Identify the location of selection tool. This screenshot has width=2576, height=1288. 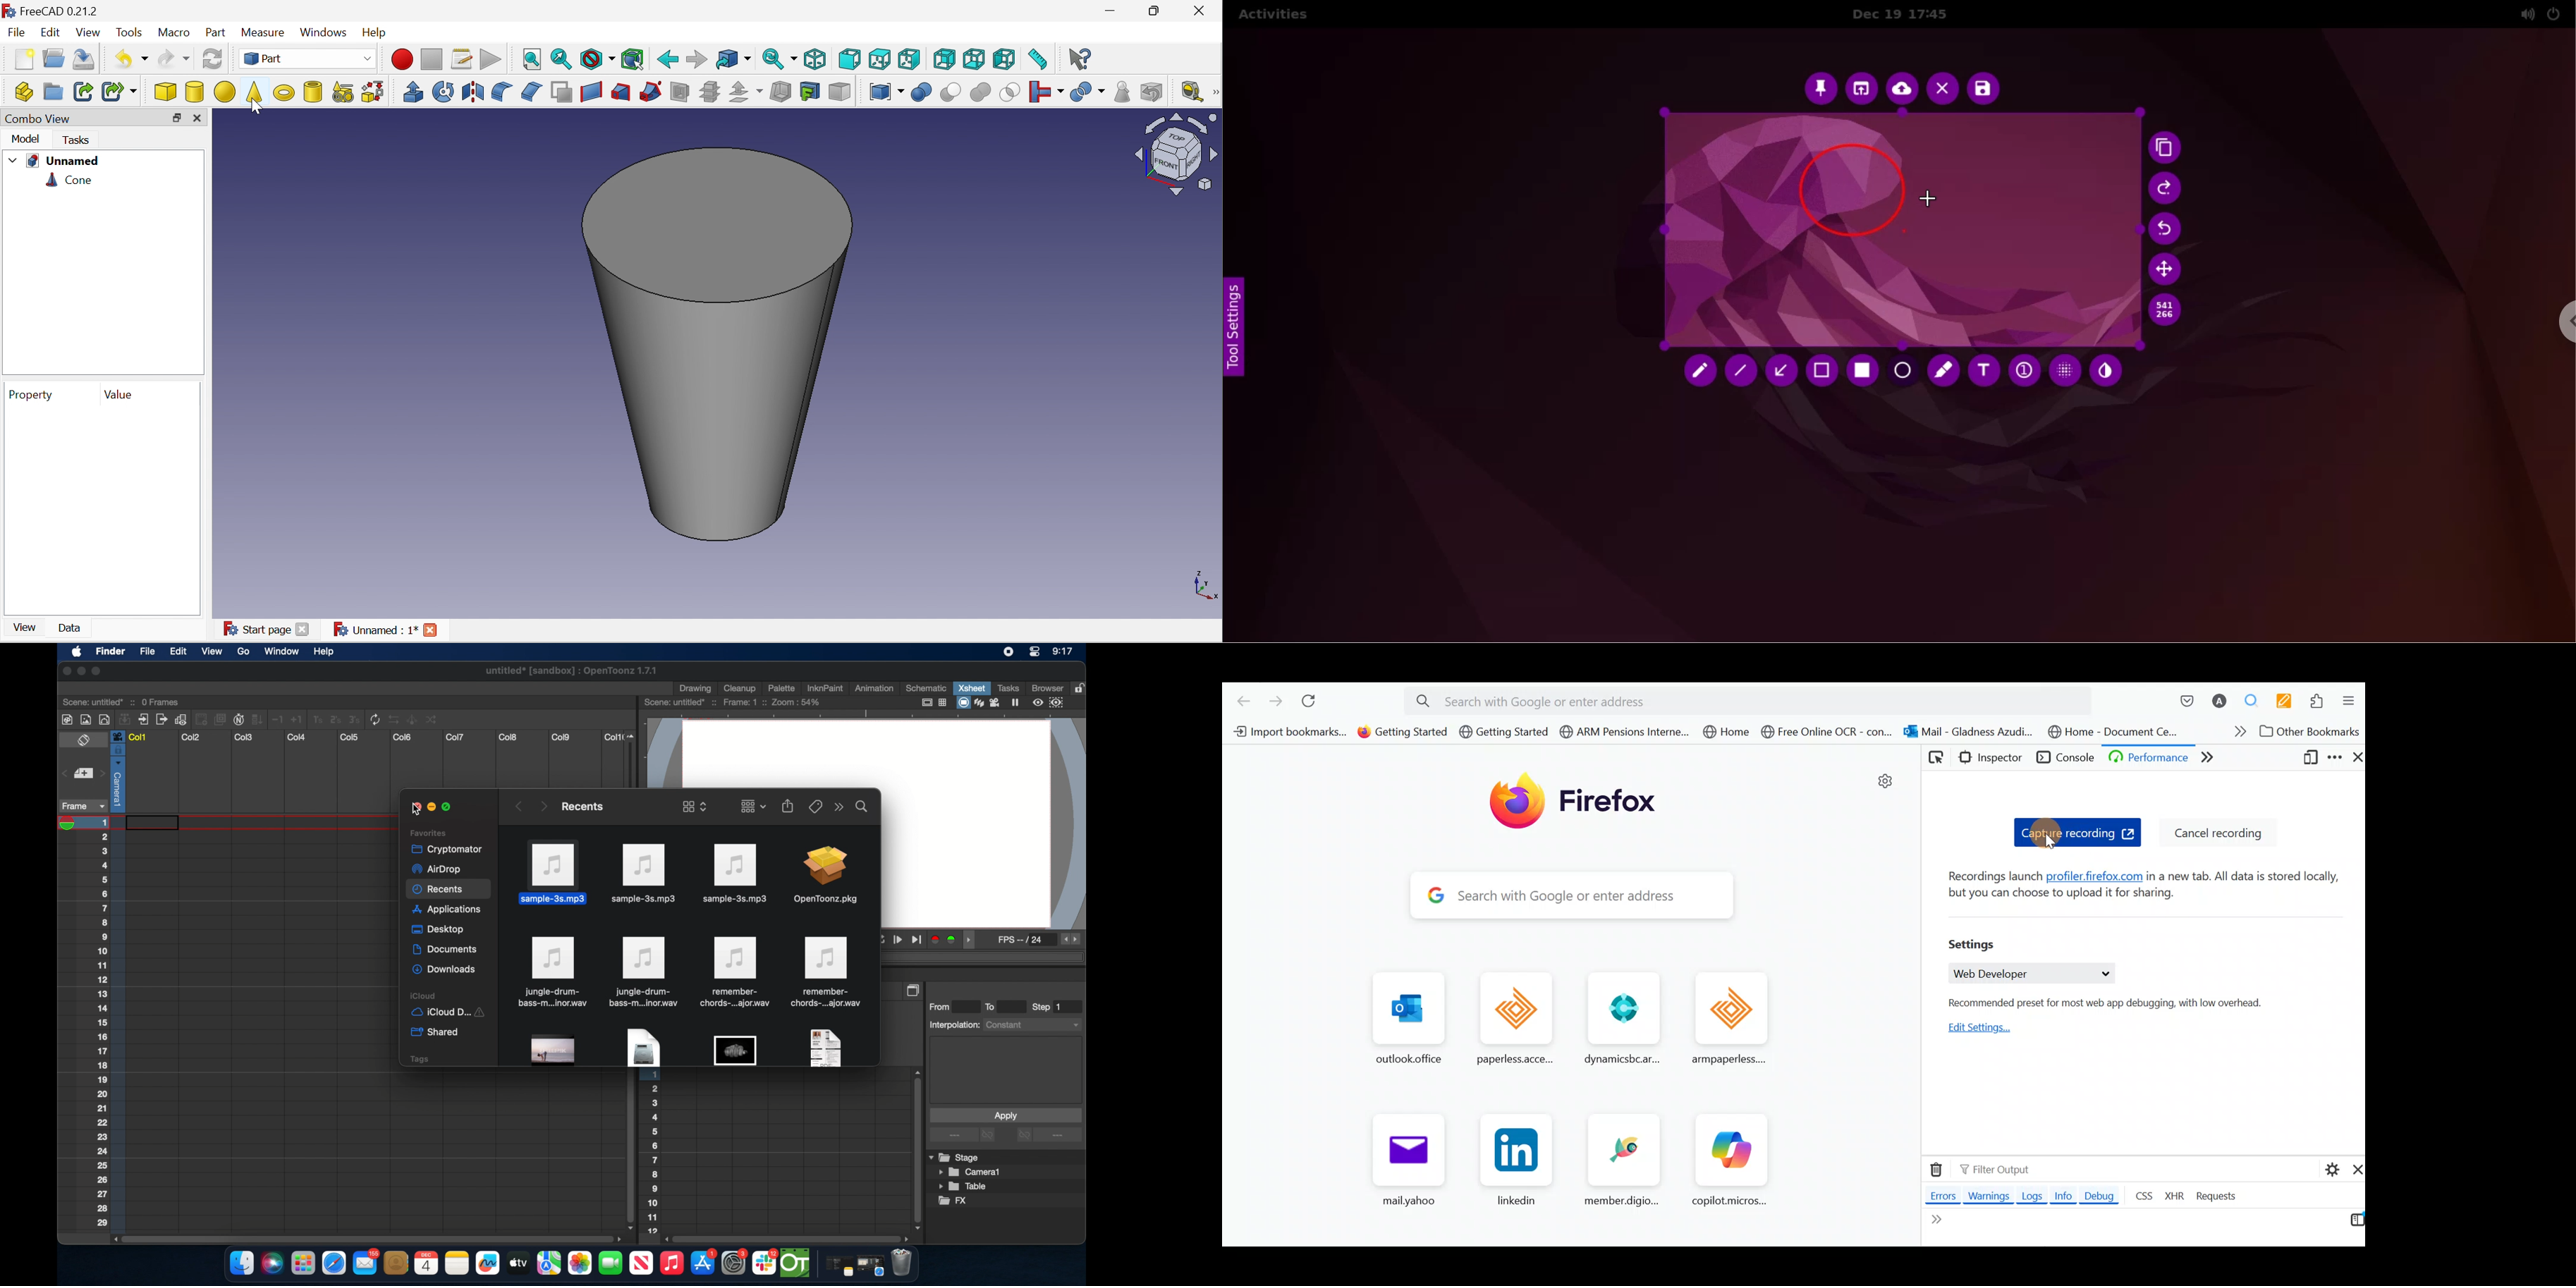
(1824, 372).